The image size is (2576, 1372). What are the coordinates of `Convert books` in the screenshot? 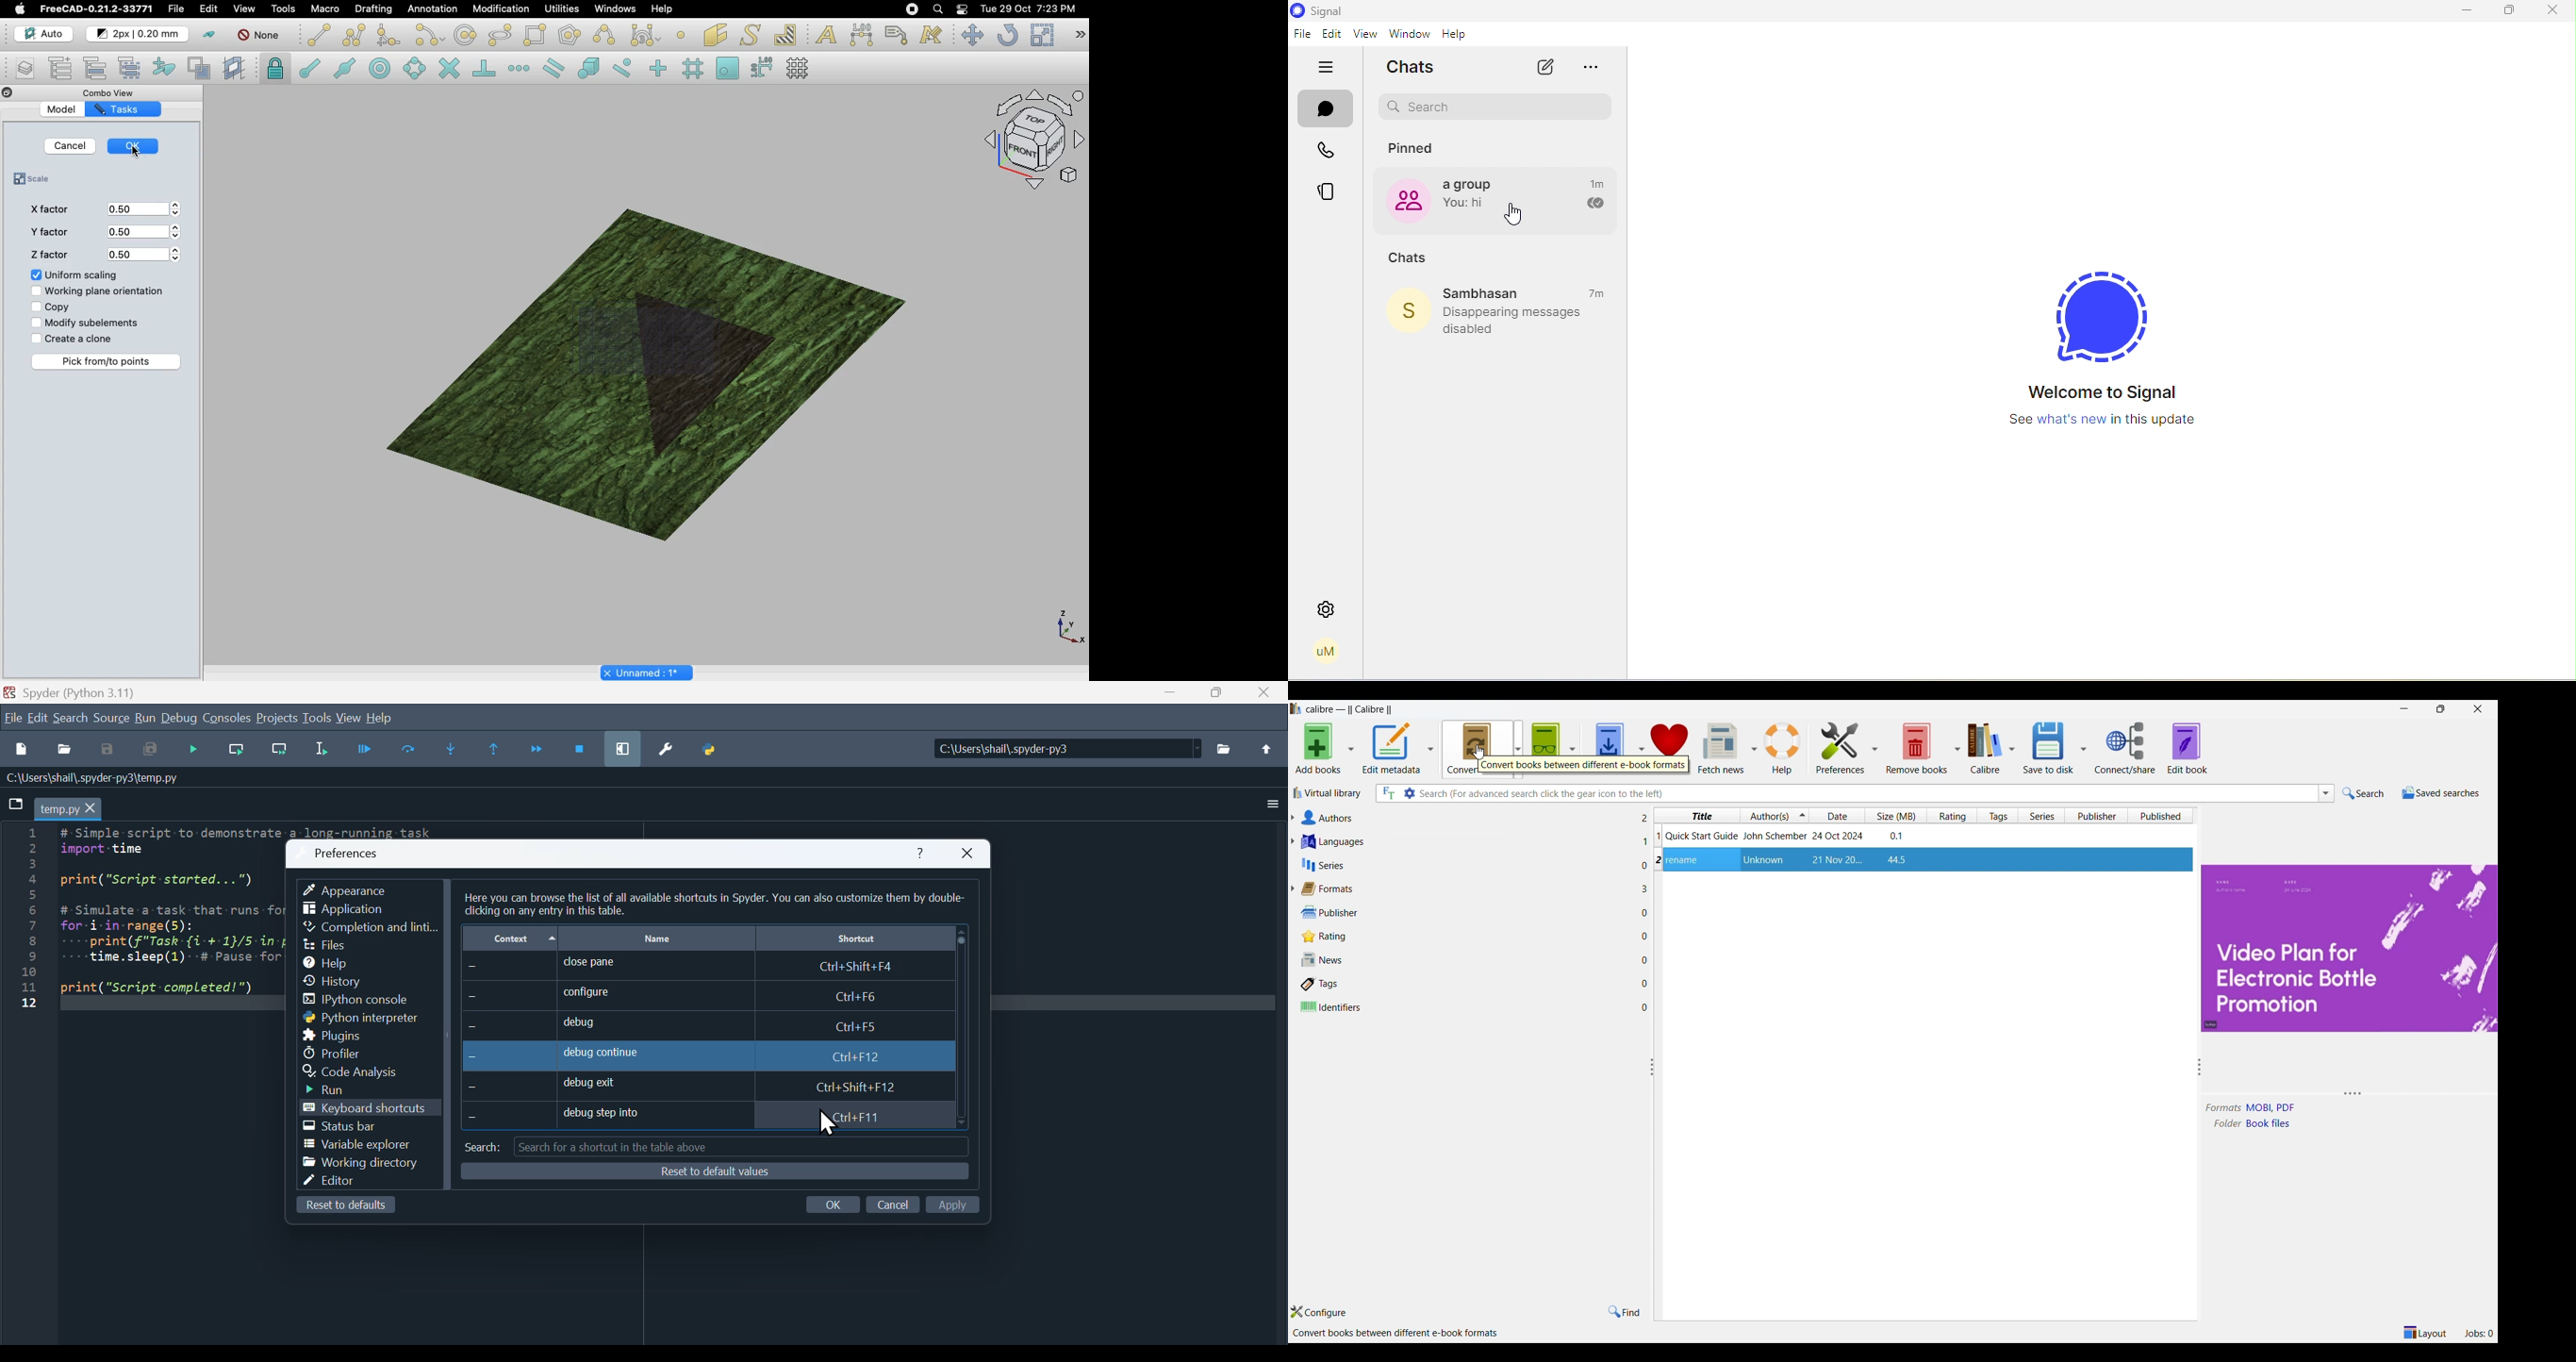 It's located at (1477, 748).